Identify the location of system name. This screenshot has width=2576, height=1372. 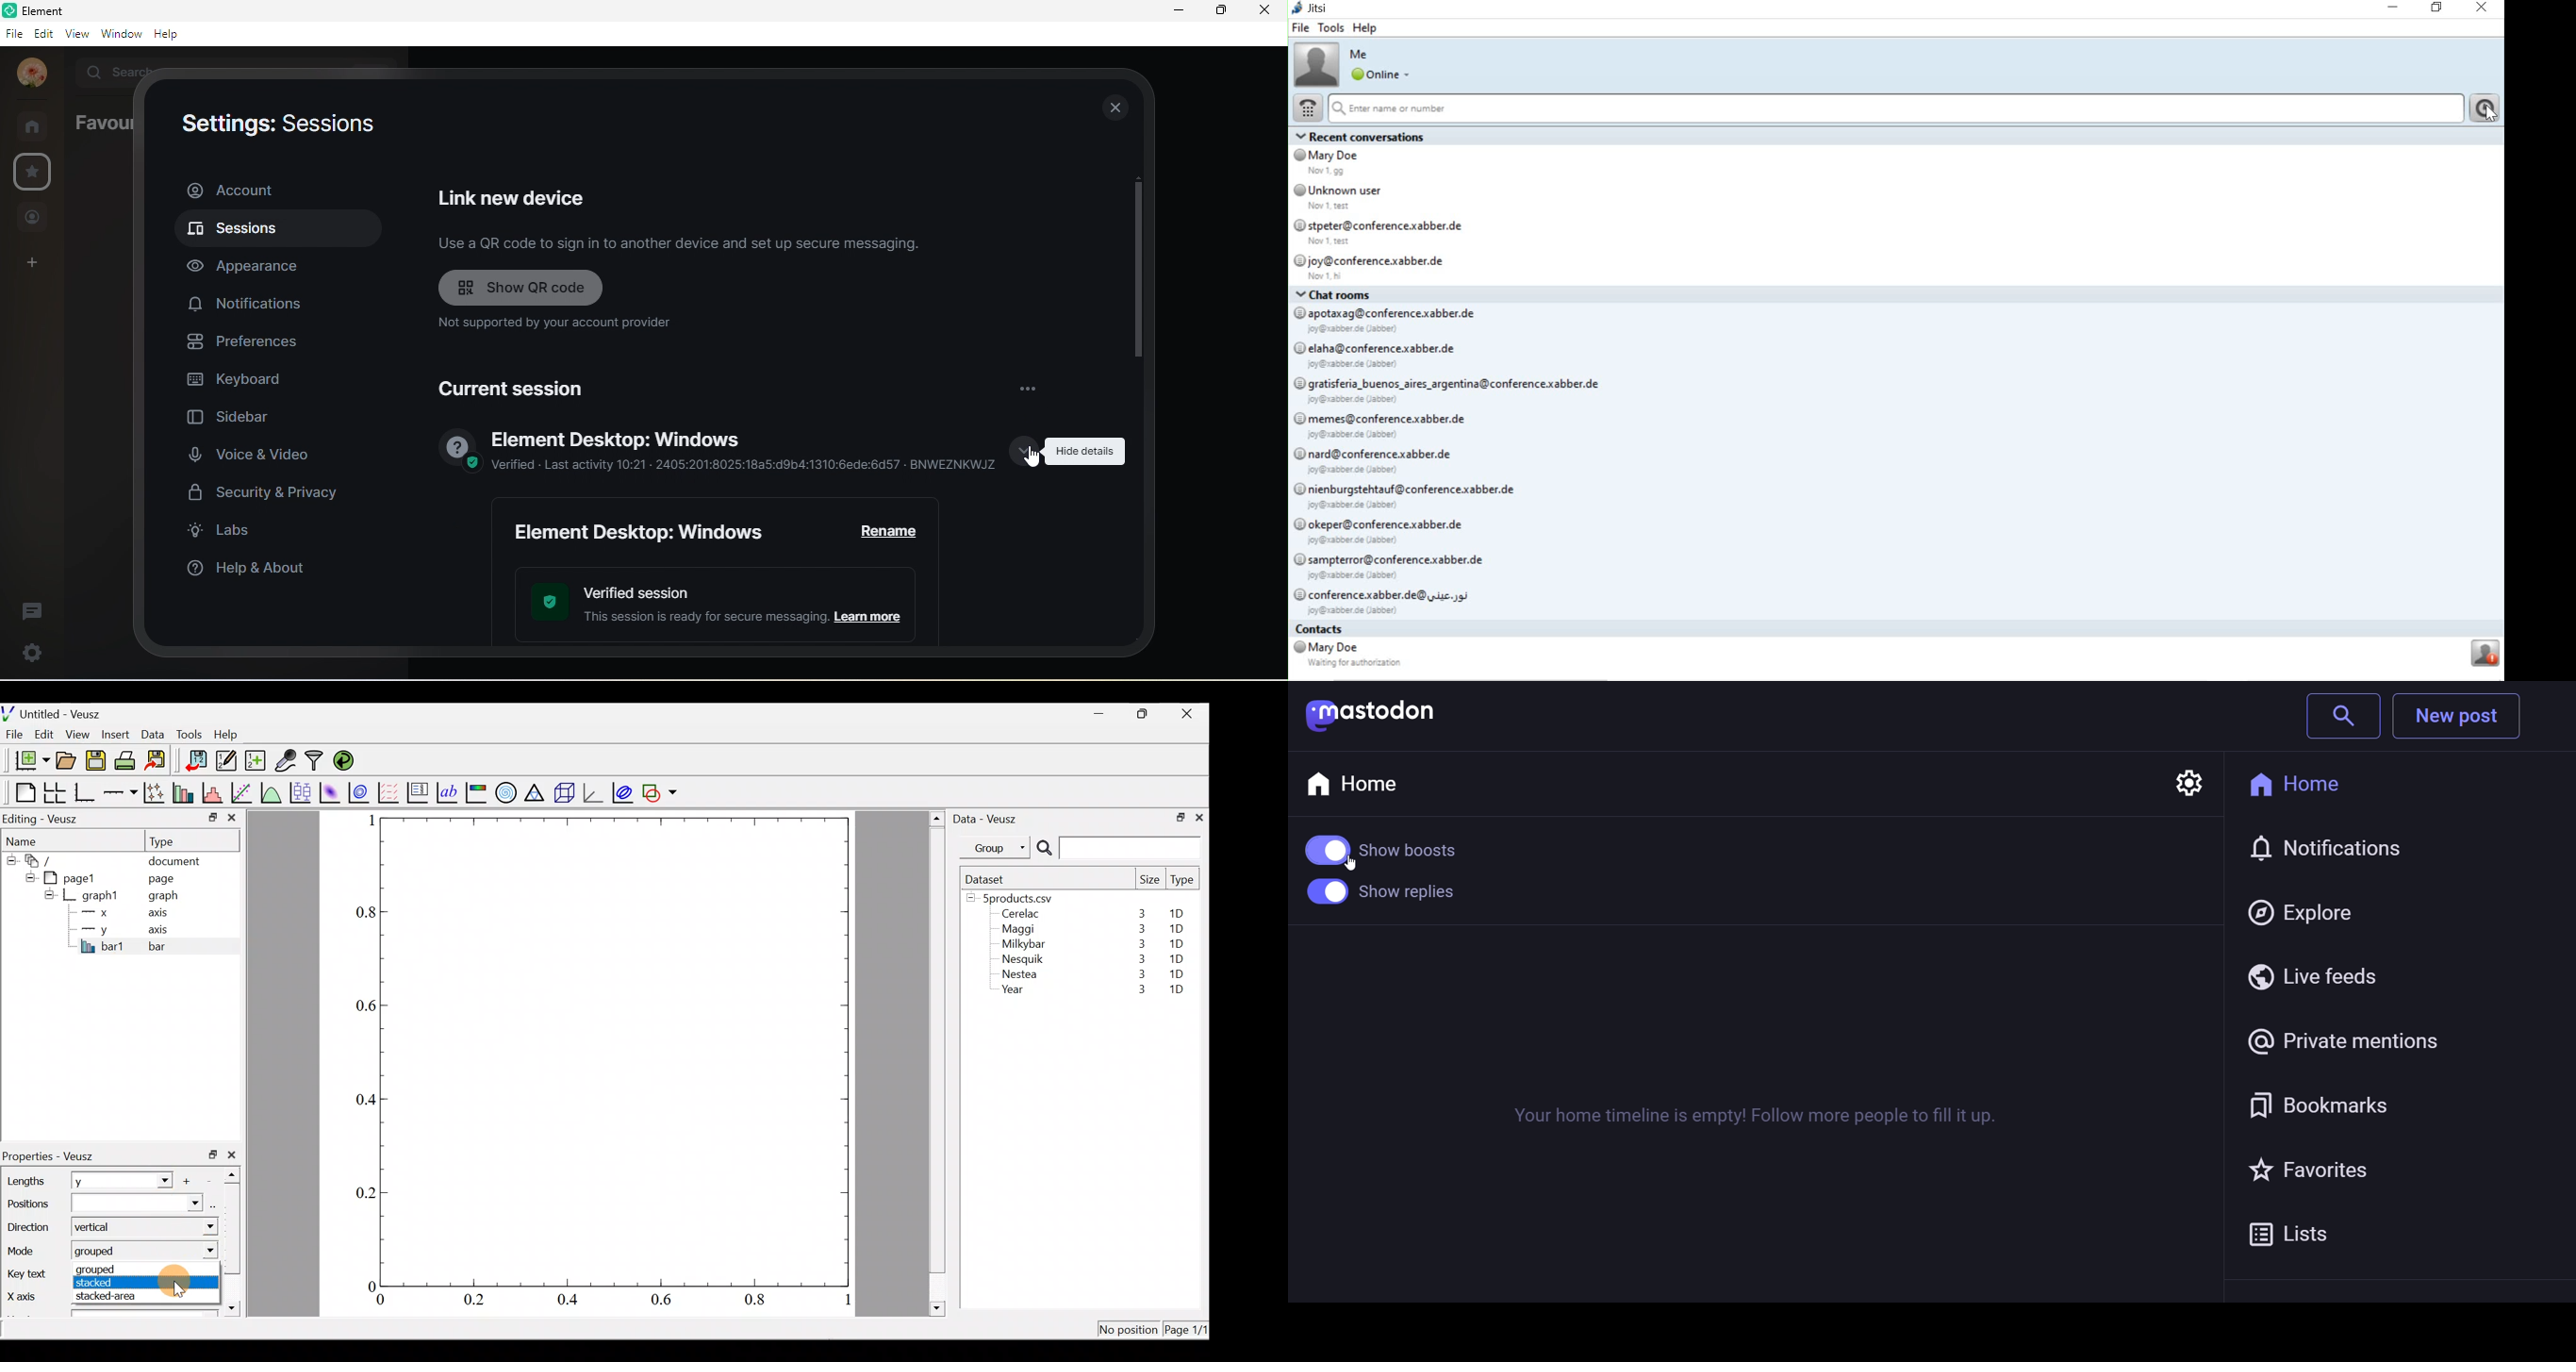
(1311, 8).